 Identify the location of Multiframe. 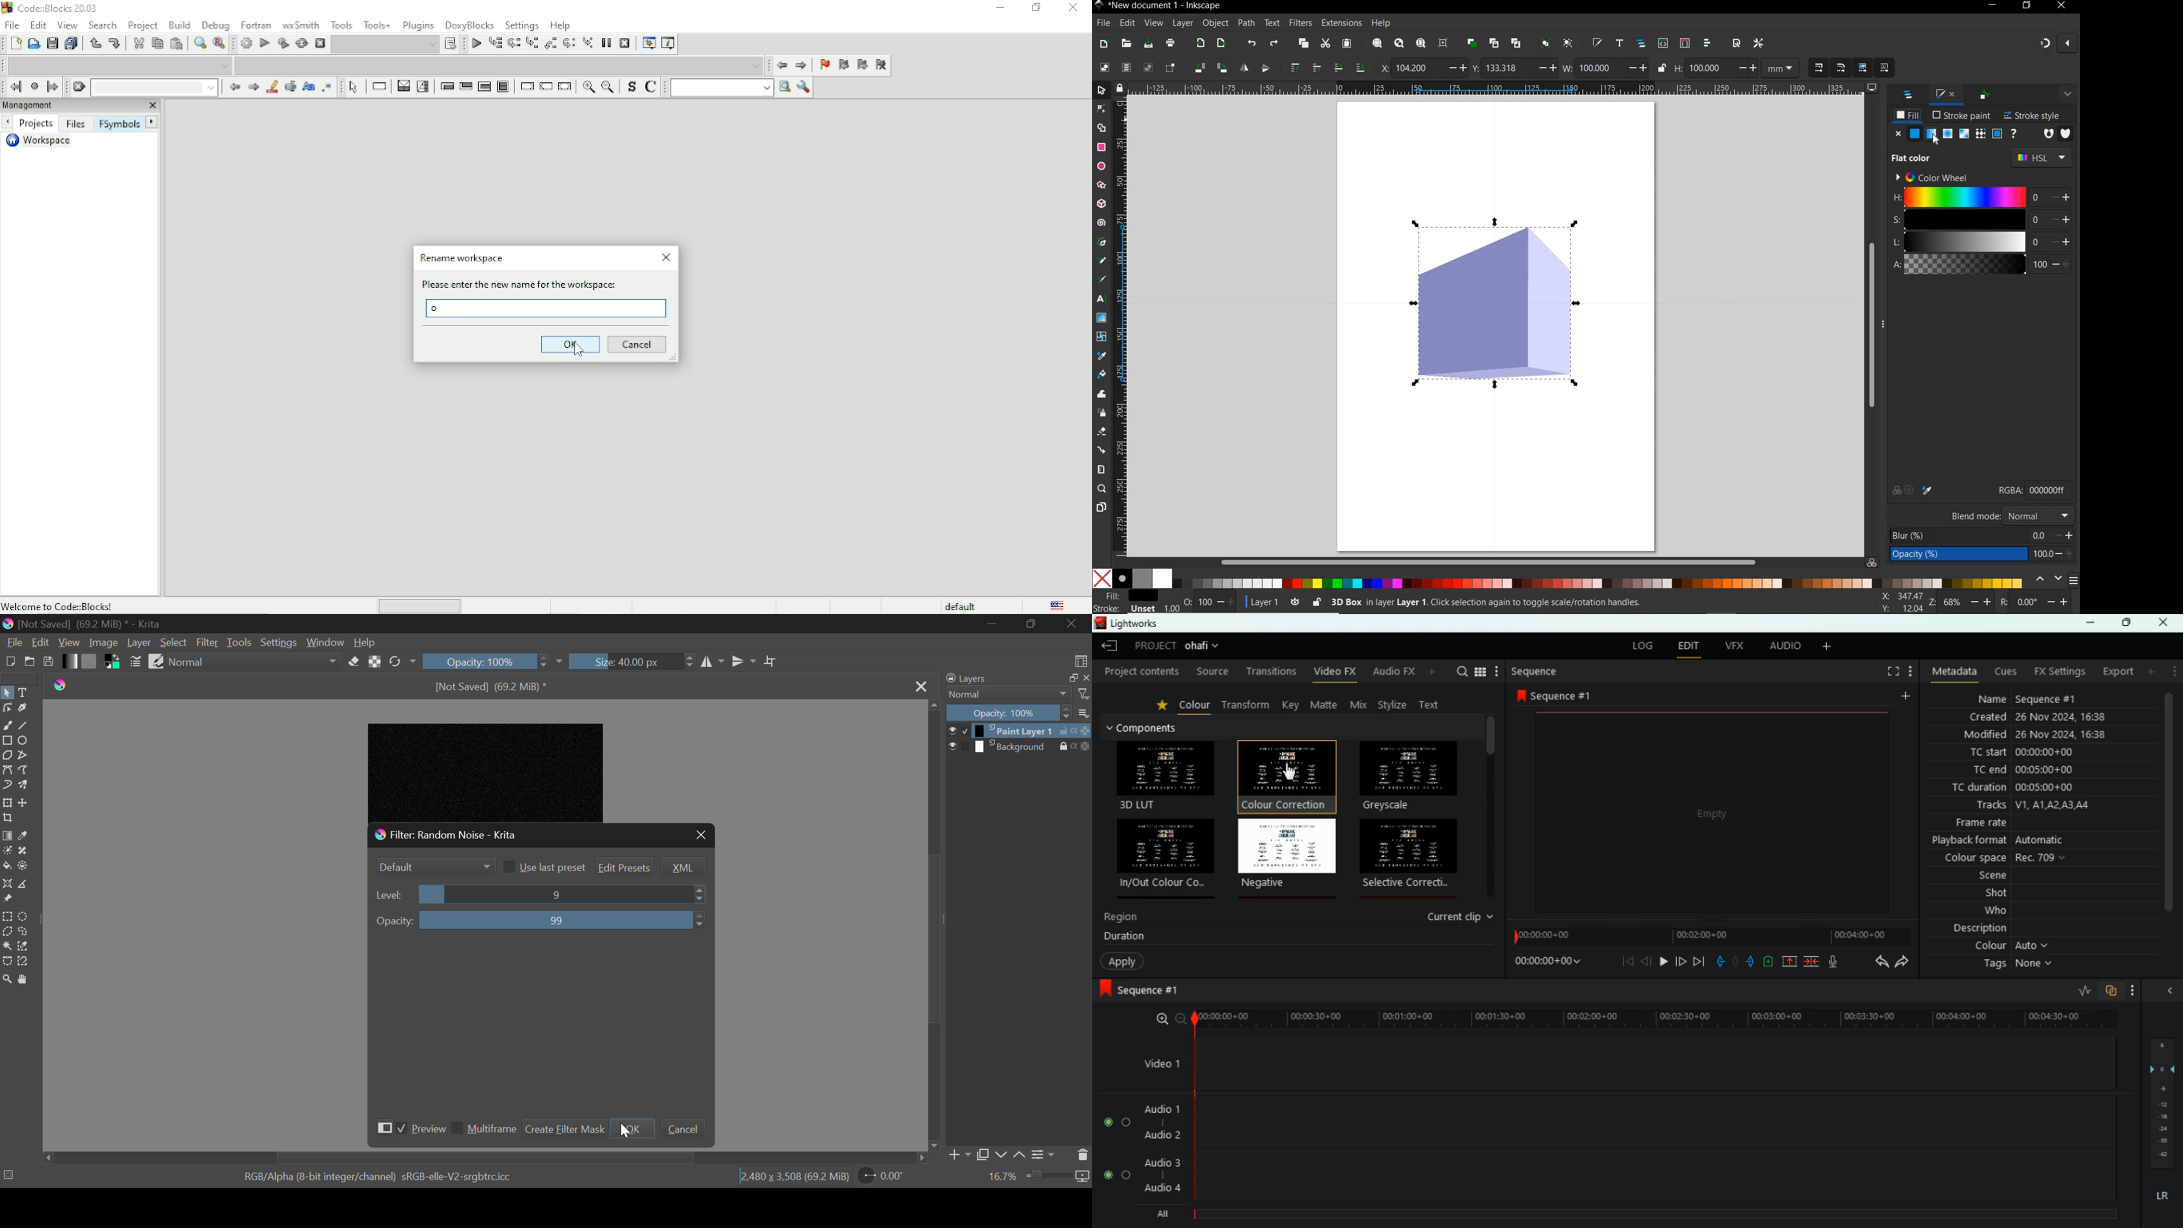
(484, 1130).